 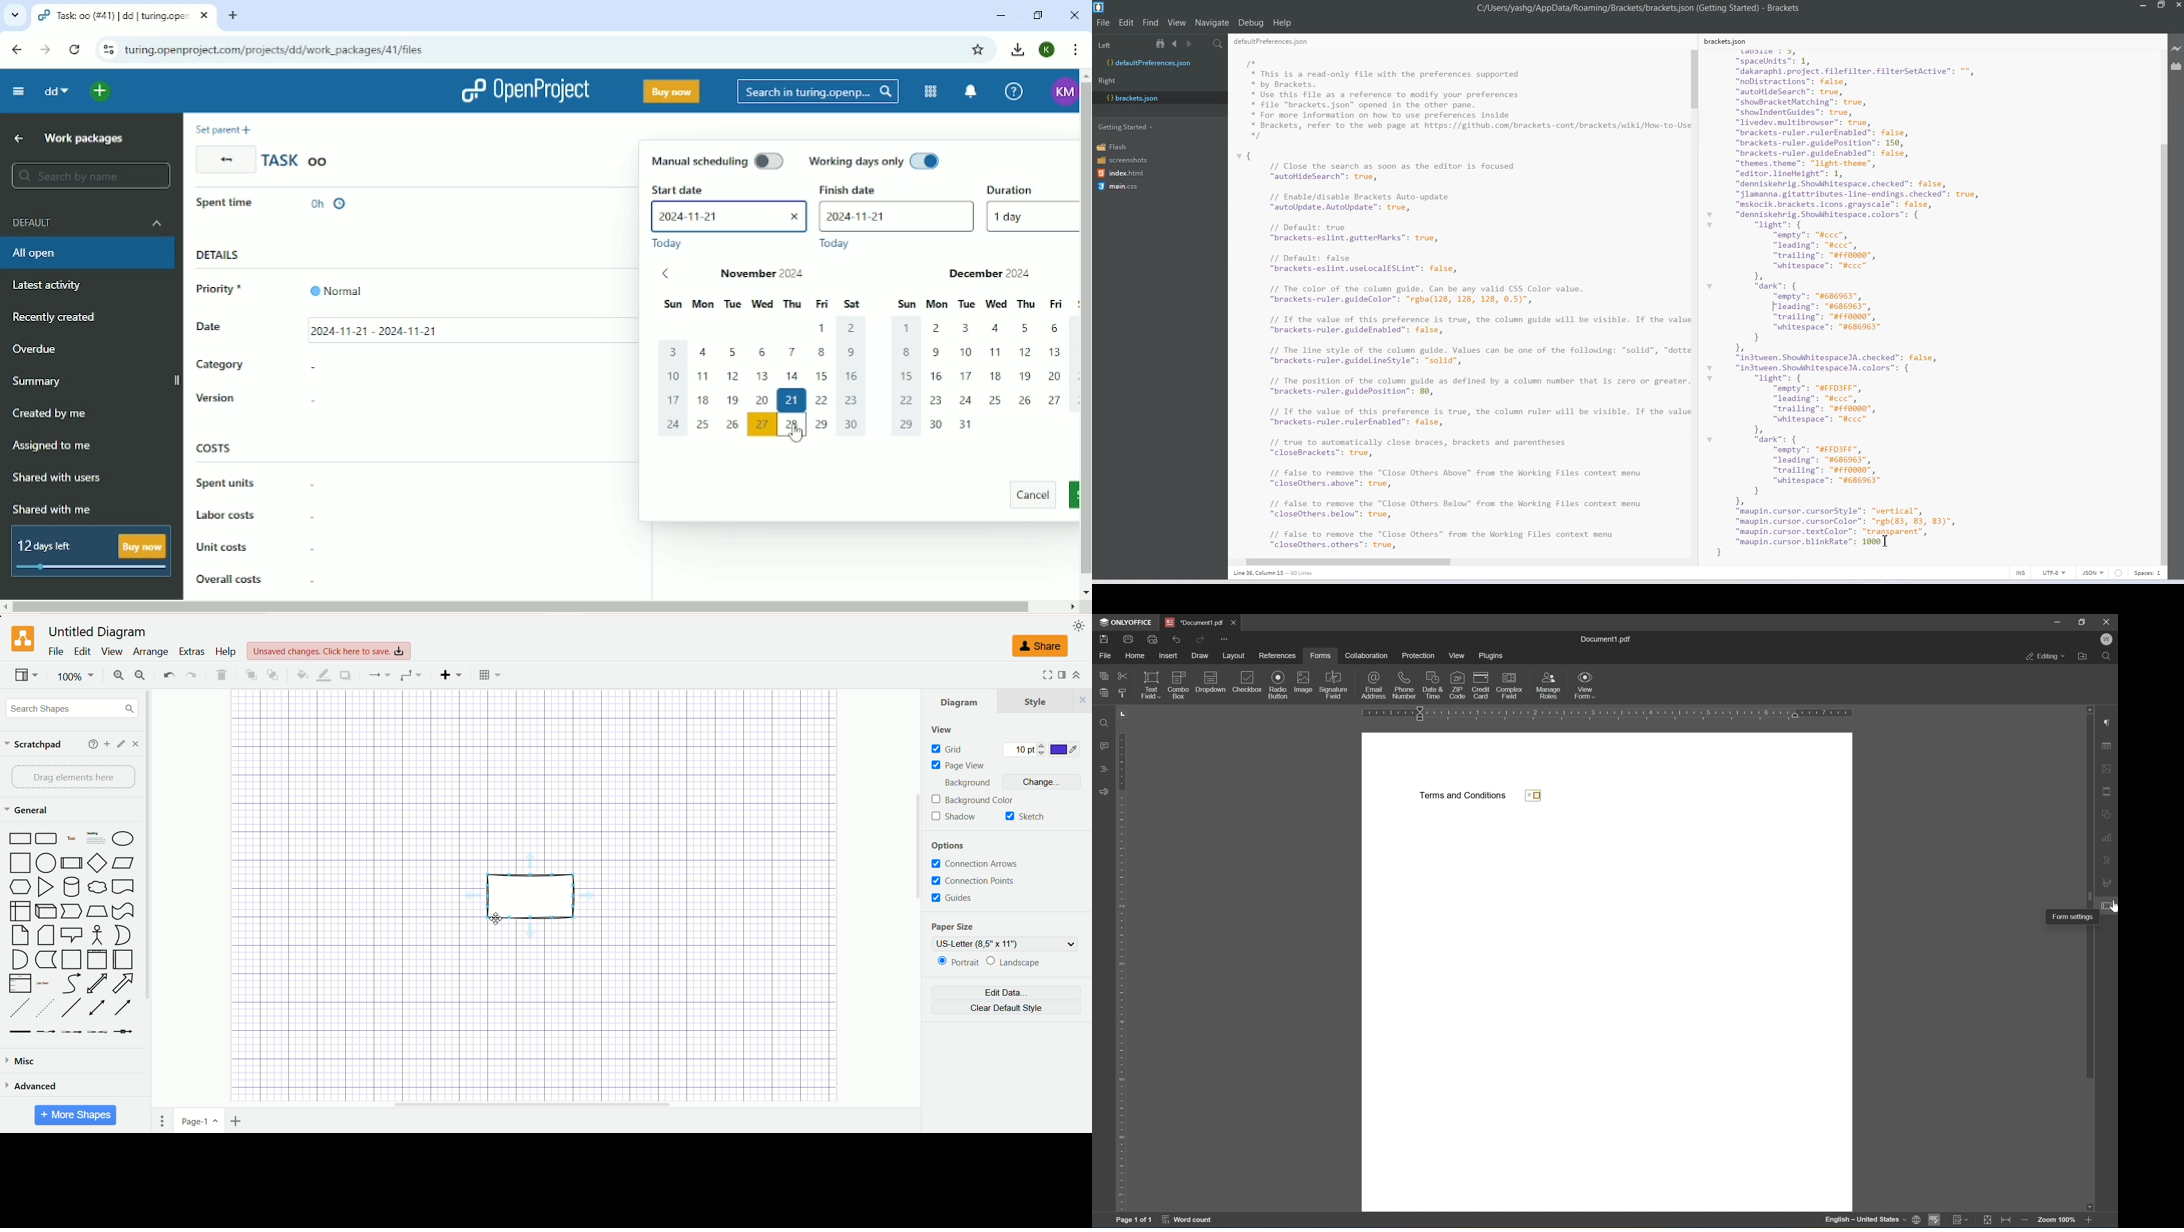 What do you see at coordinates (71, 709) in the screenshot?
I see `search shapes` at bounding box center [71, 709].